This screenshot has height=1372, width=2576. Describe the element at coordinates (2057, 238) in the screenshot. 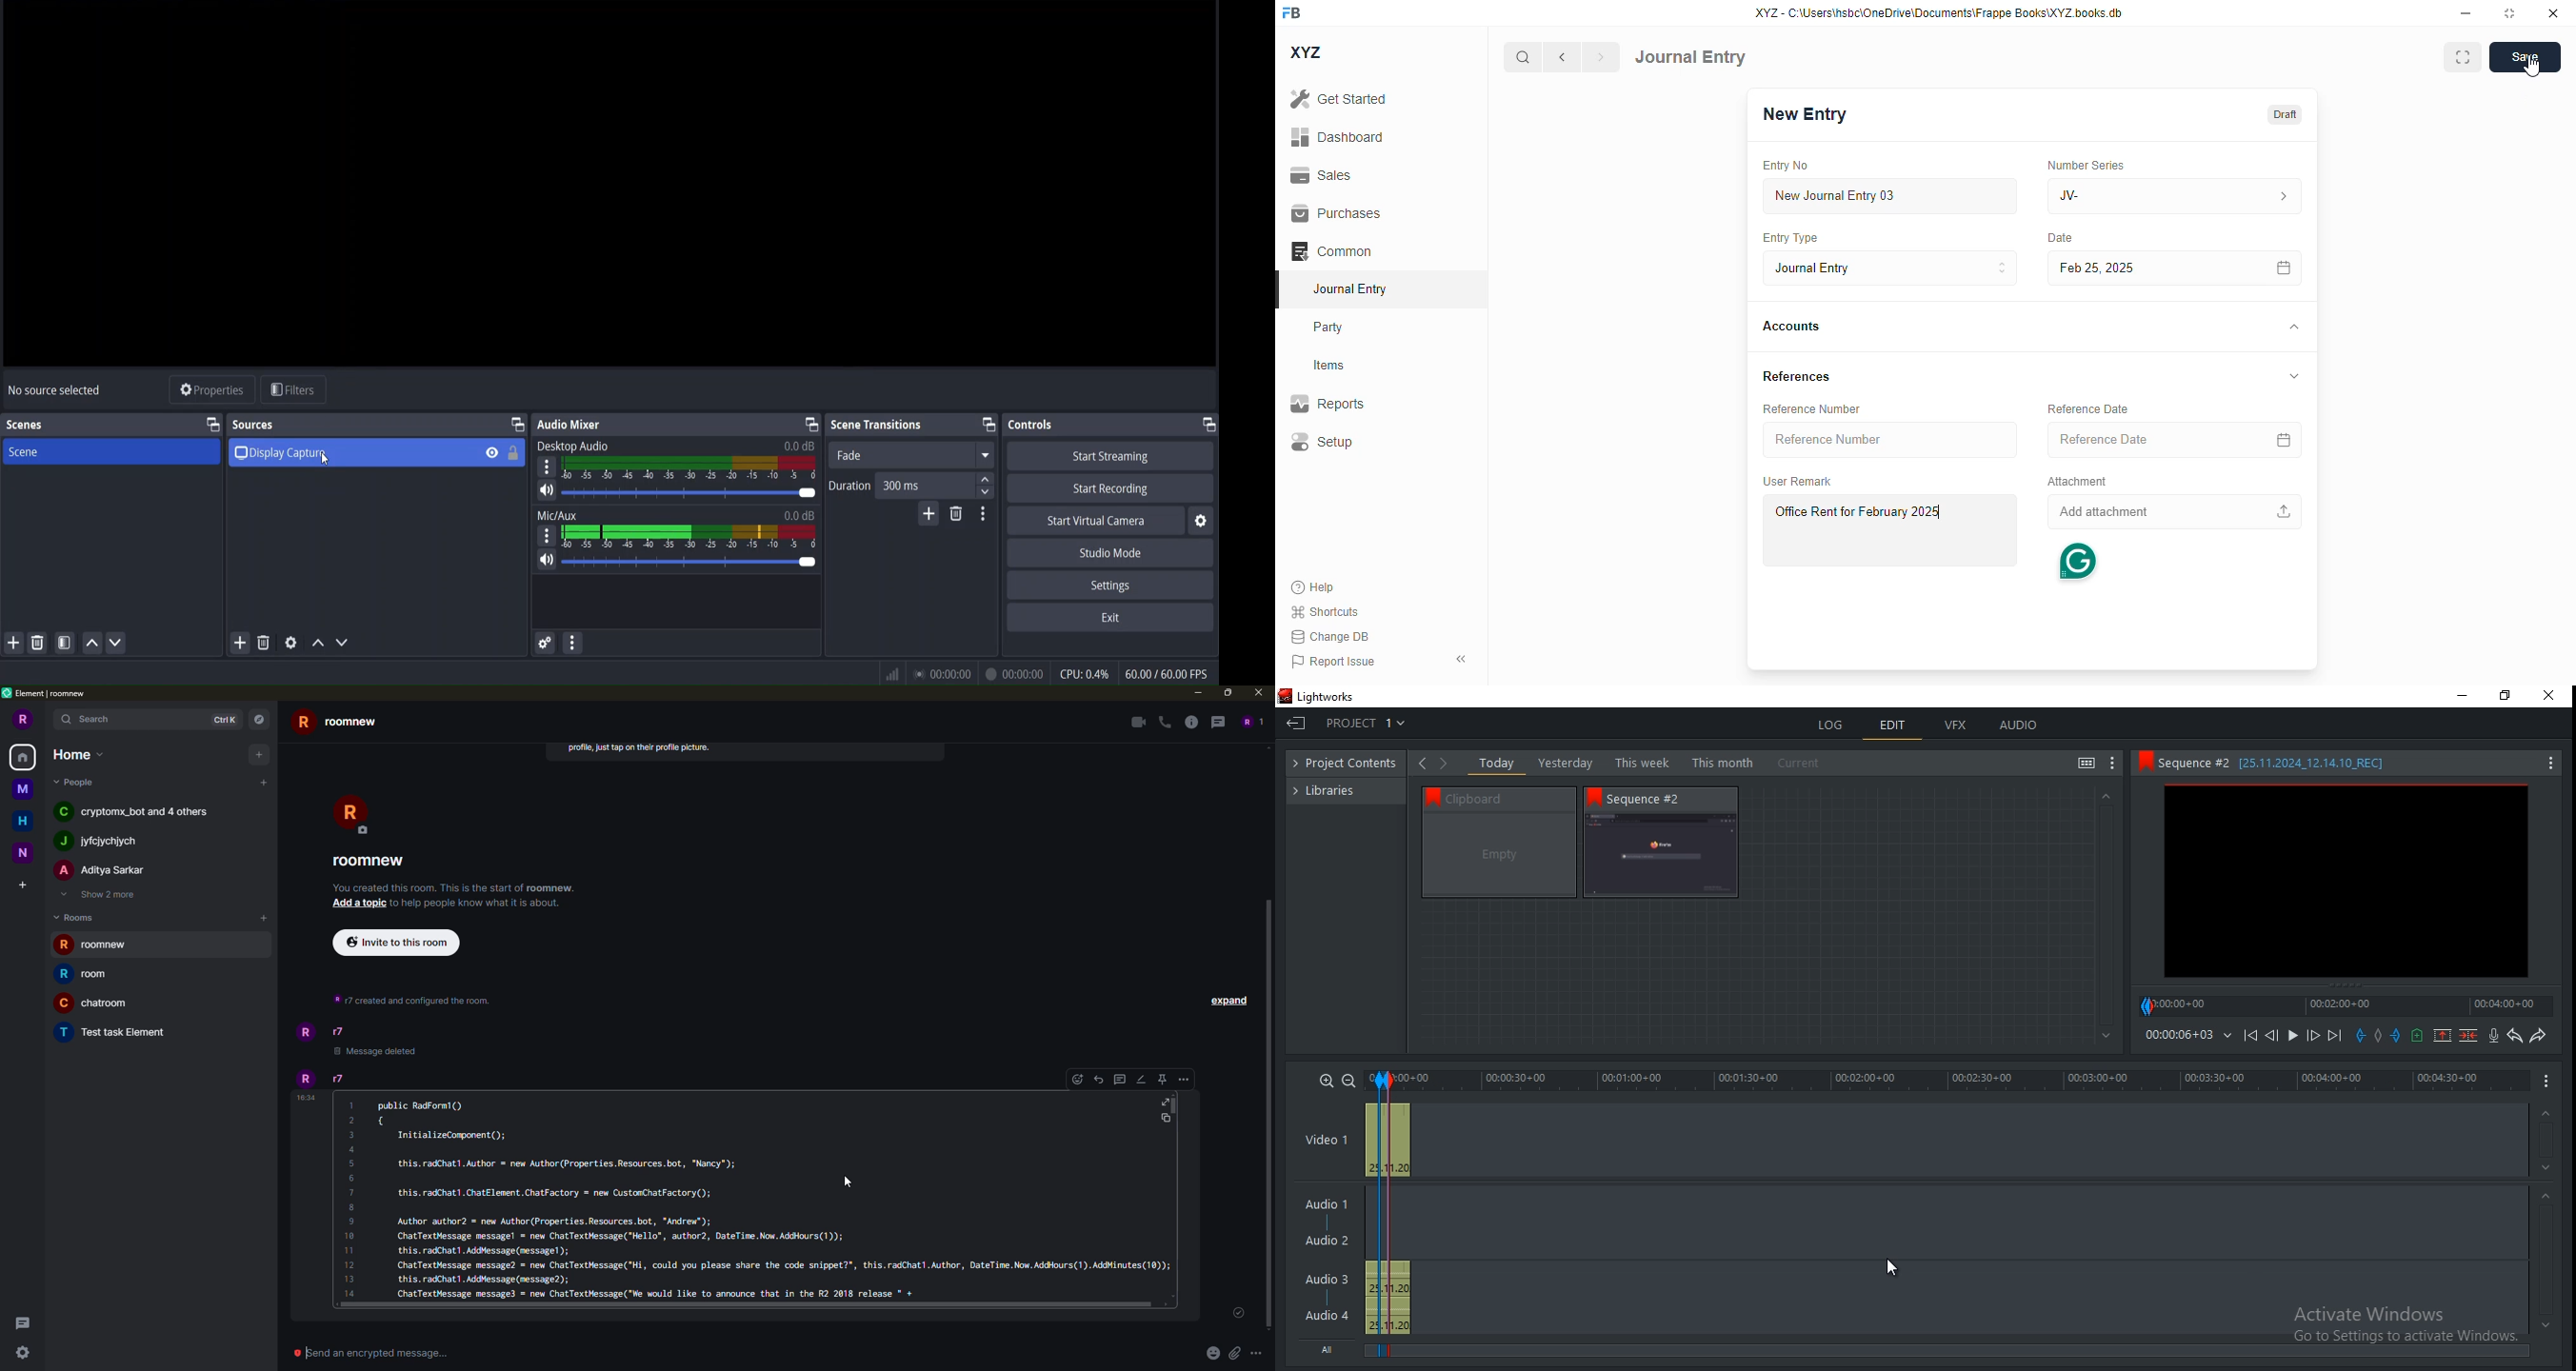

I see `date` at that location.